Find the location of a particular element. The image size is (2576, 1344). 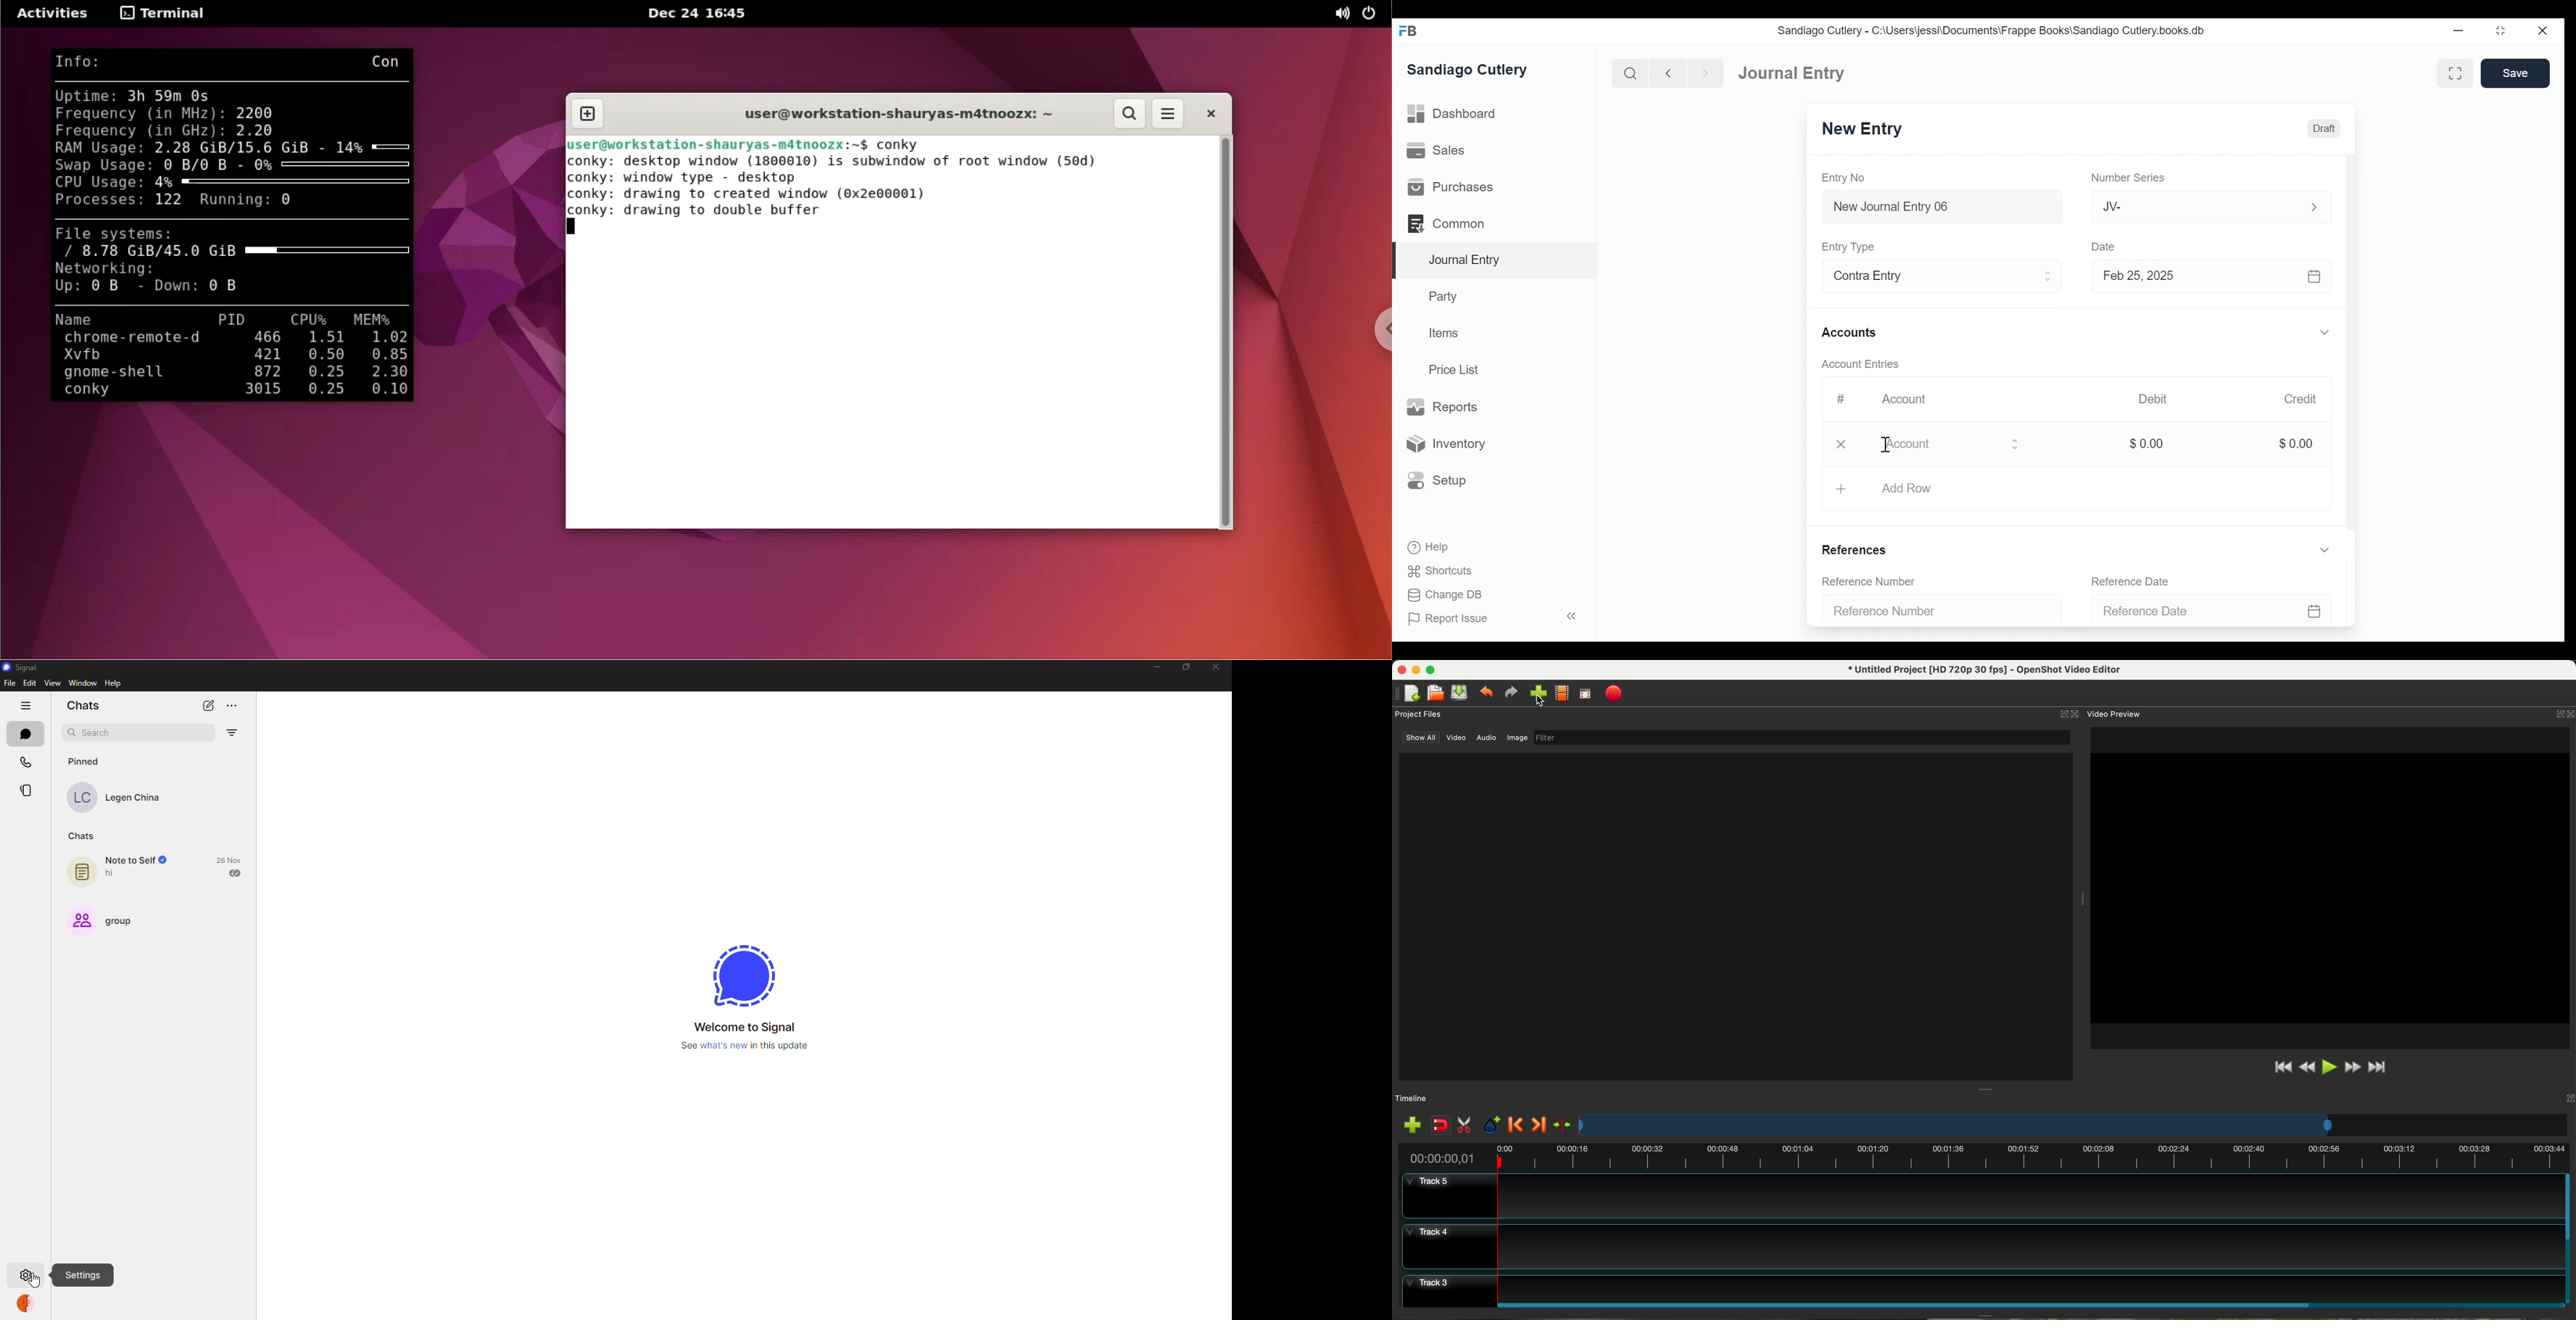

center the timeline on the playhead is located at coordinates (1564, 1125).